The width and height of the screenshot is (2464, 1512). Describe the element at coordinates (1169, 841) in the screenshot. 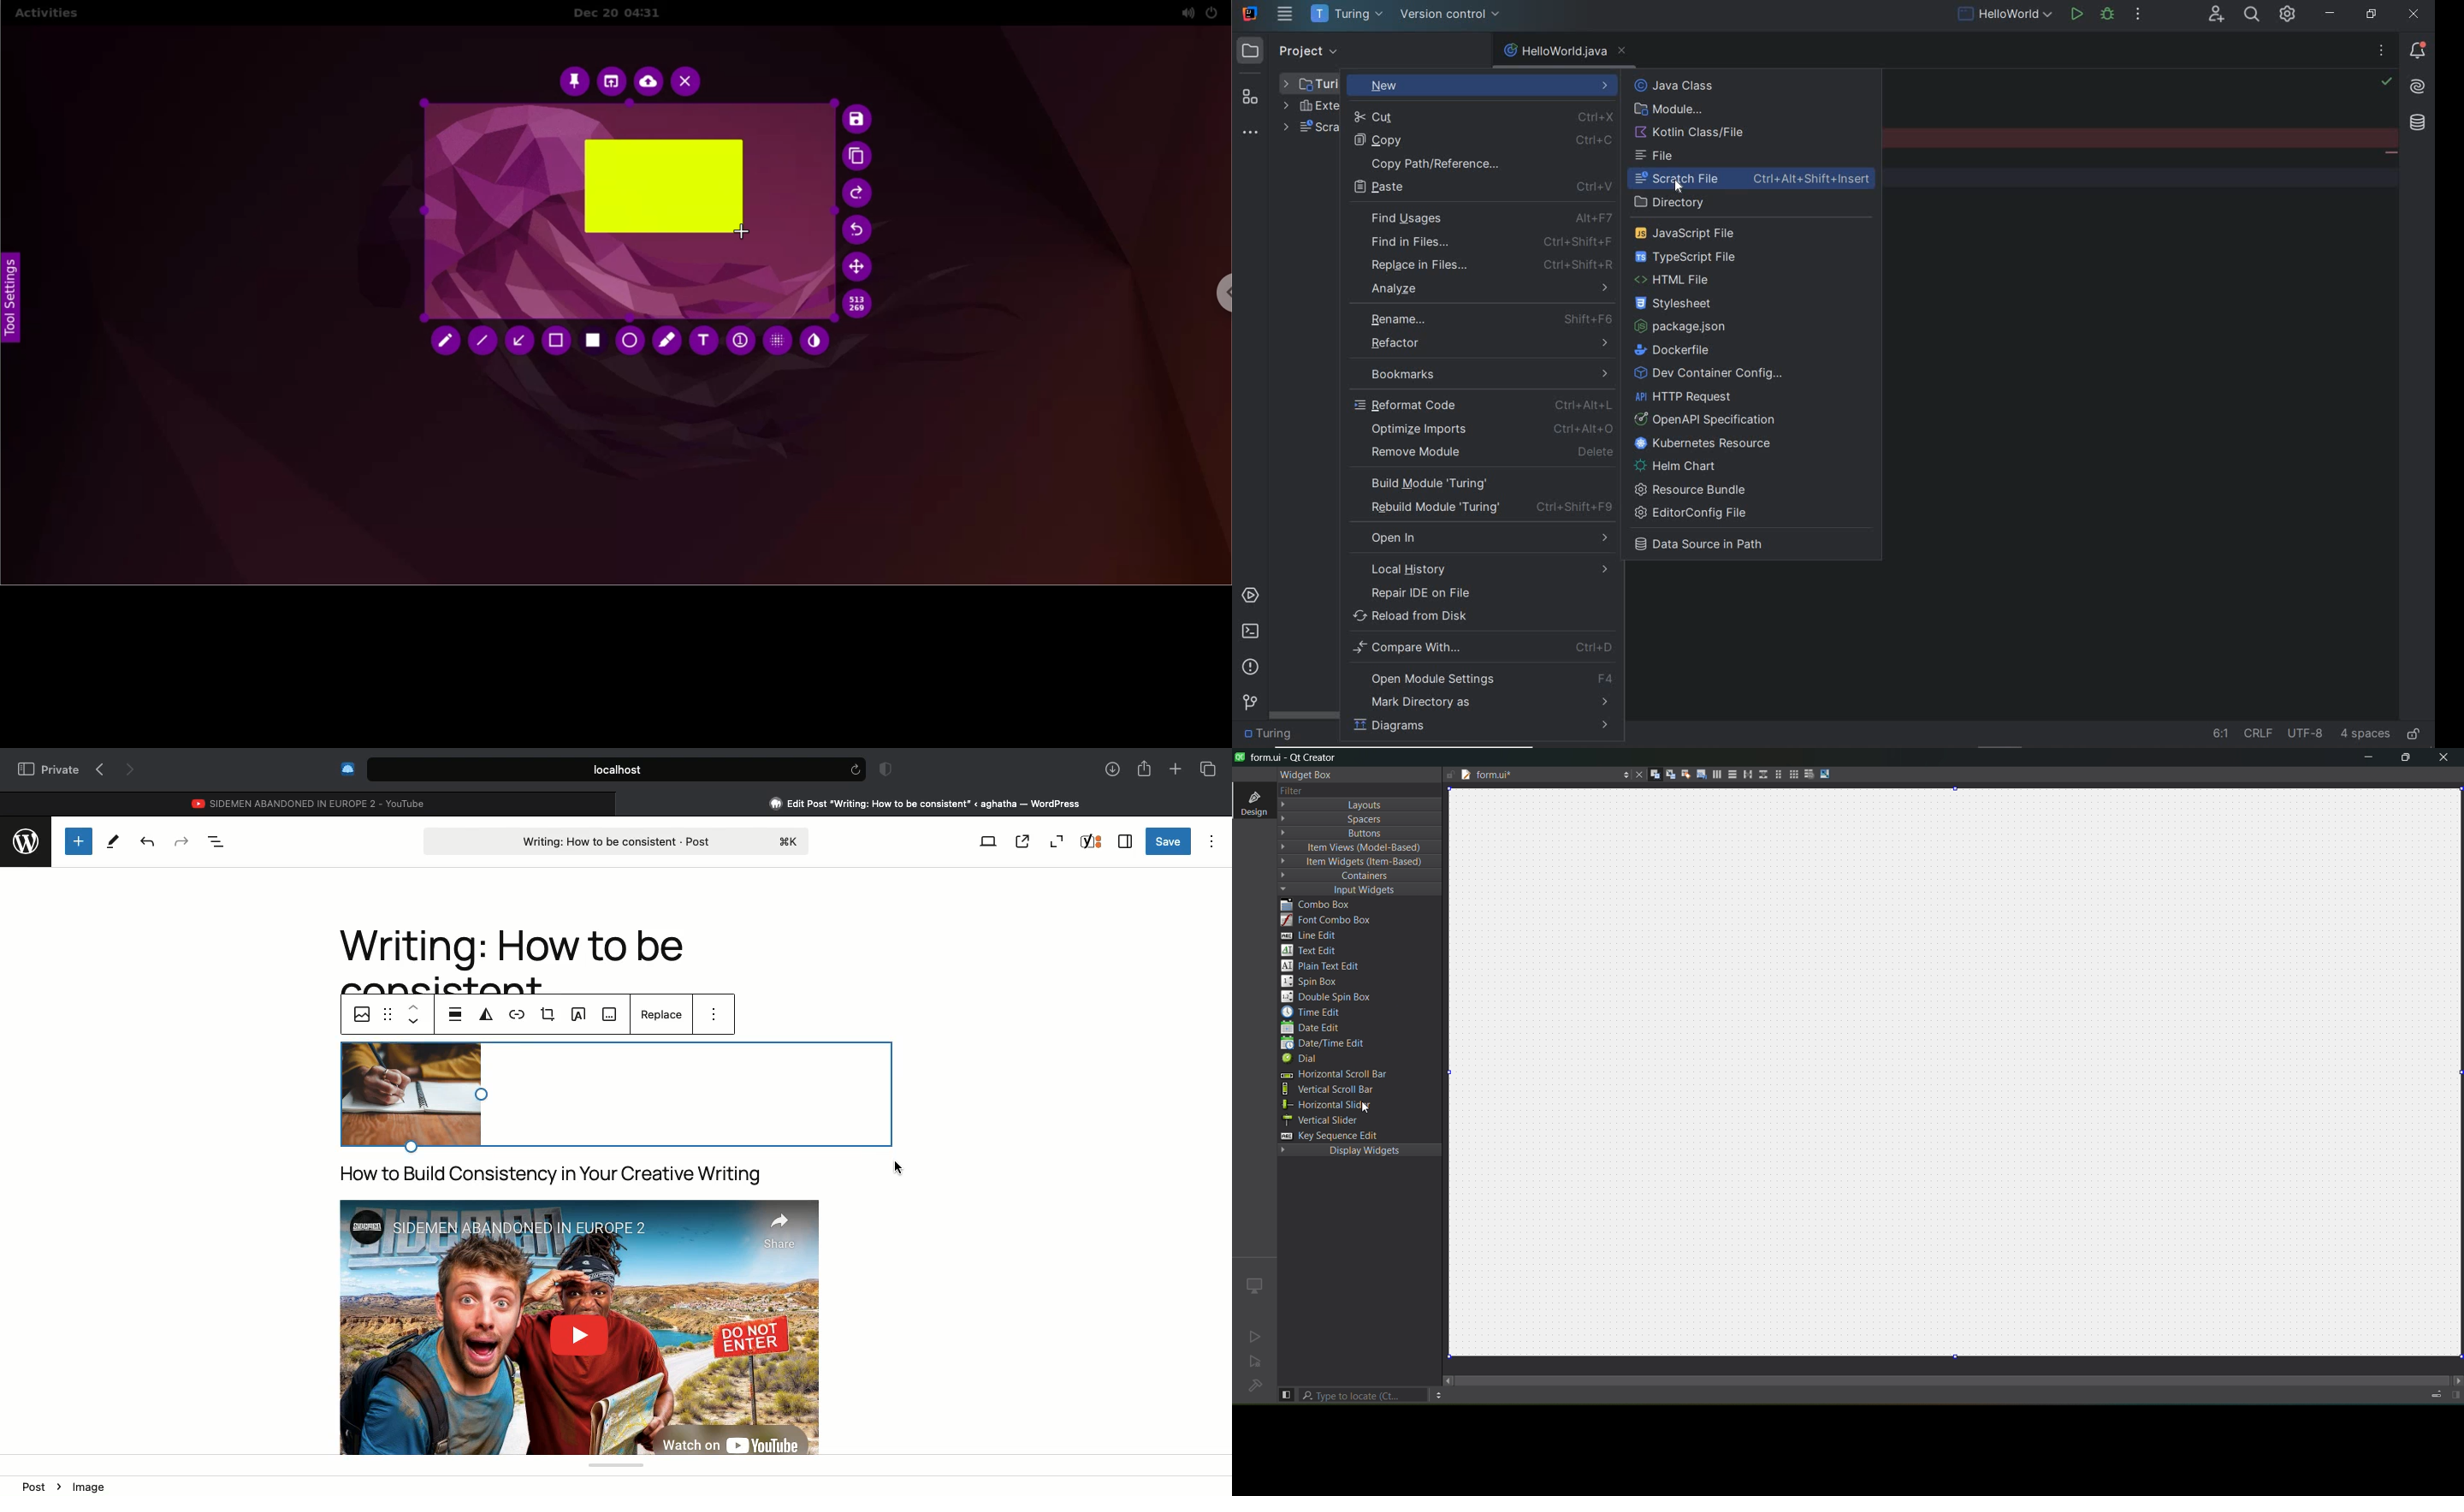

I see `Save` at that location.